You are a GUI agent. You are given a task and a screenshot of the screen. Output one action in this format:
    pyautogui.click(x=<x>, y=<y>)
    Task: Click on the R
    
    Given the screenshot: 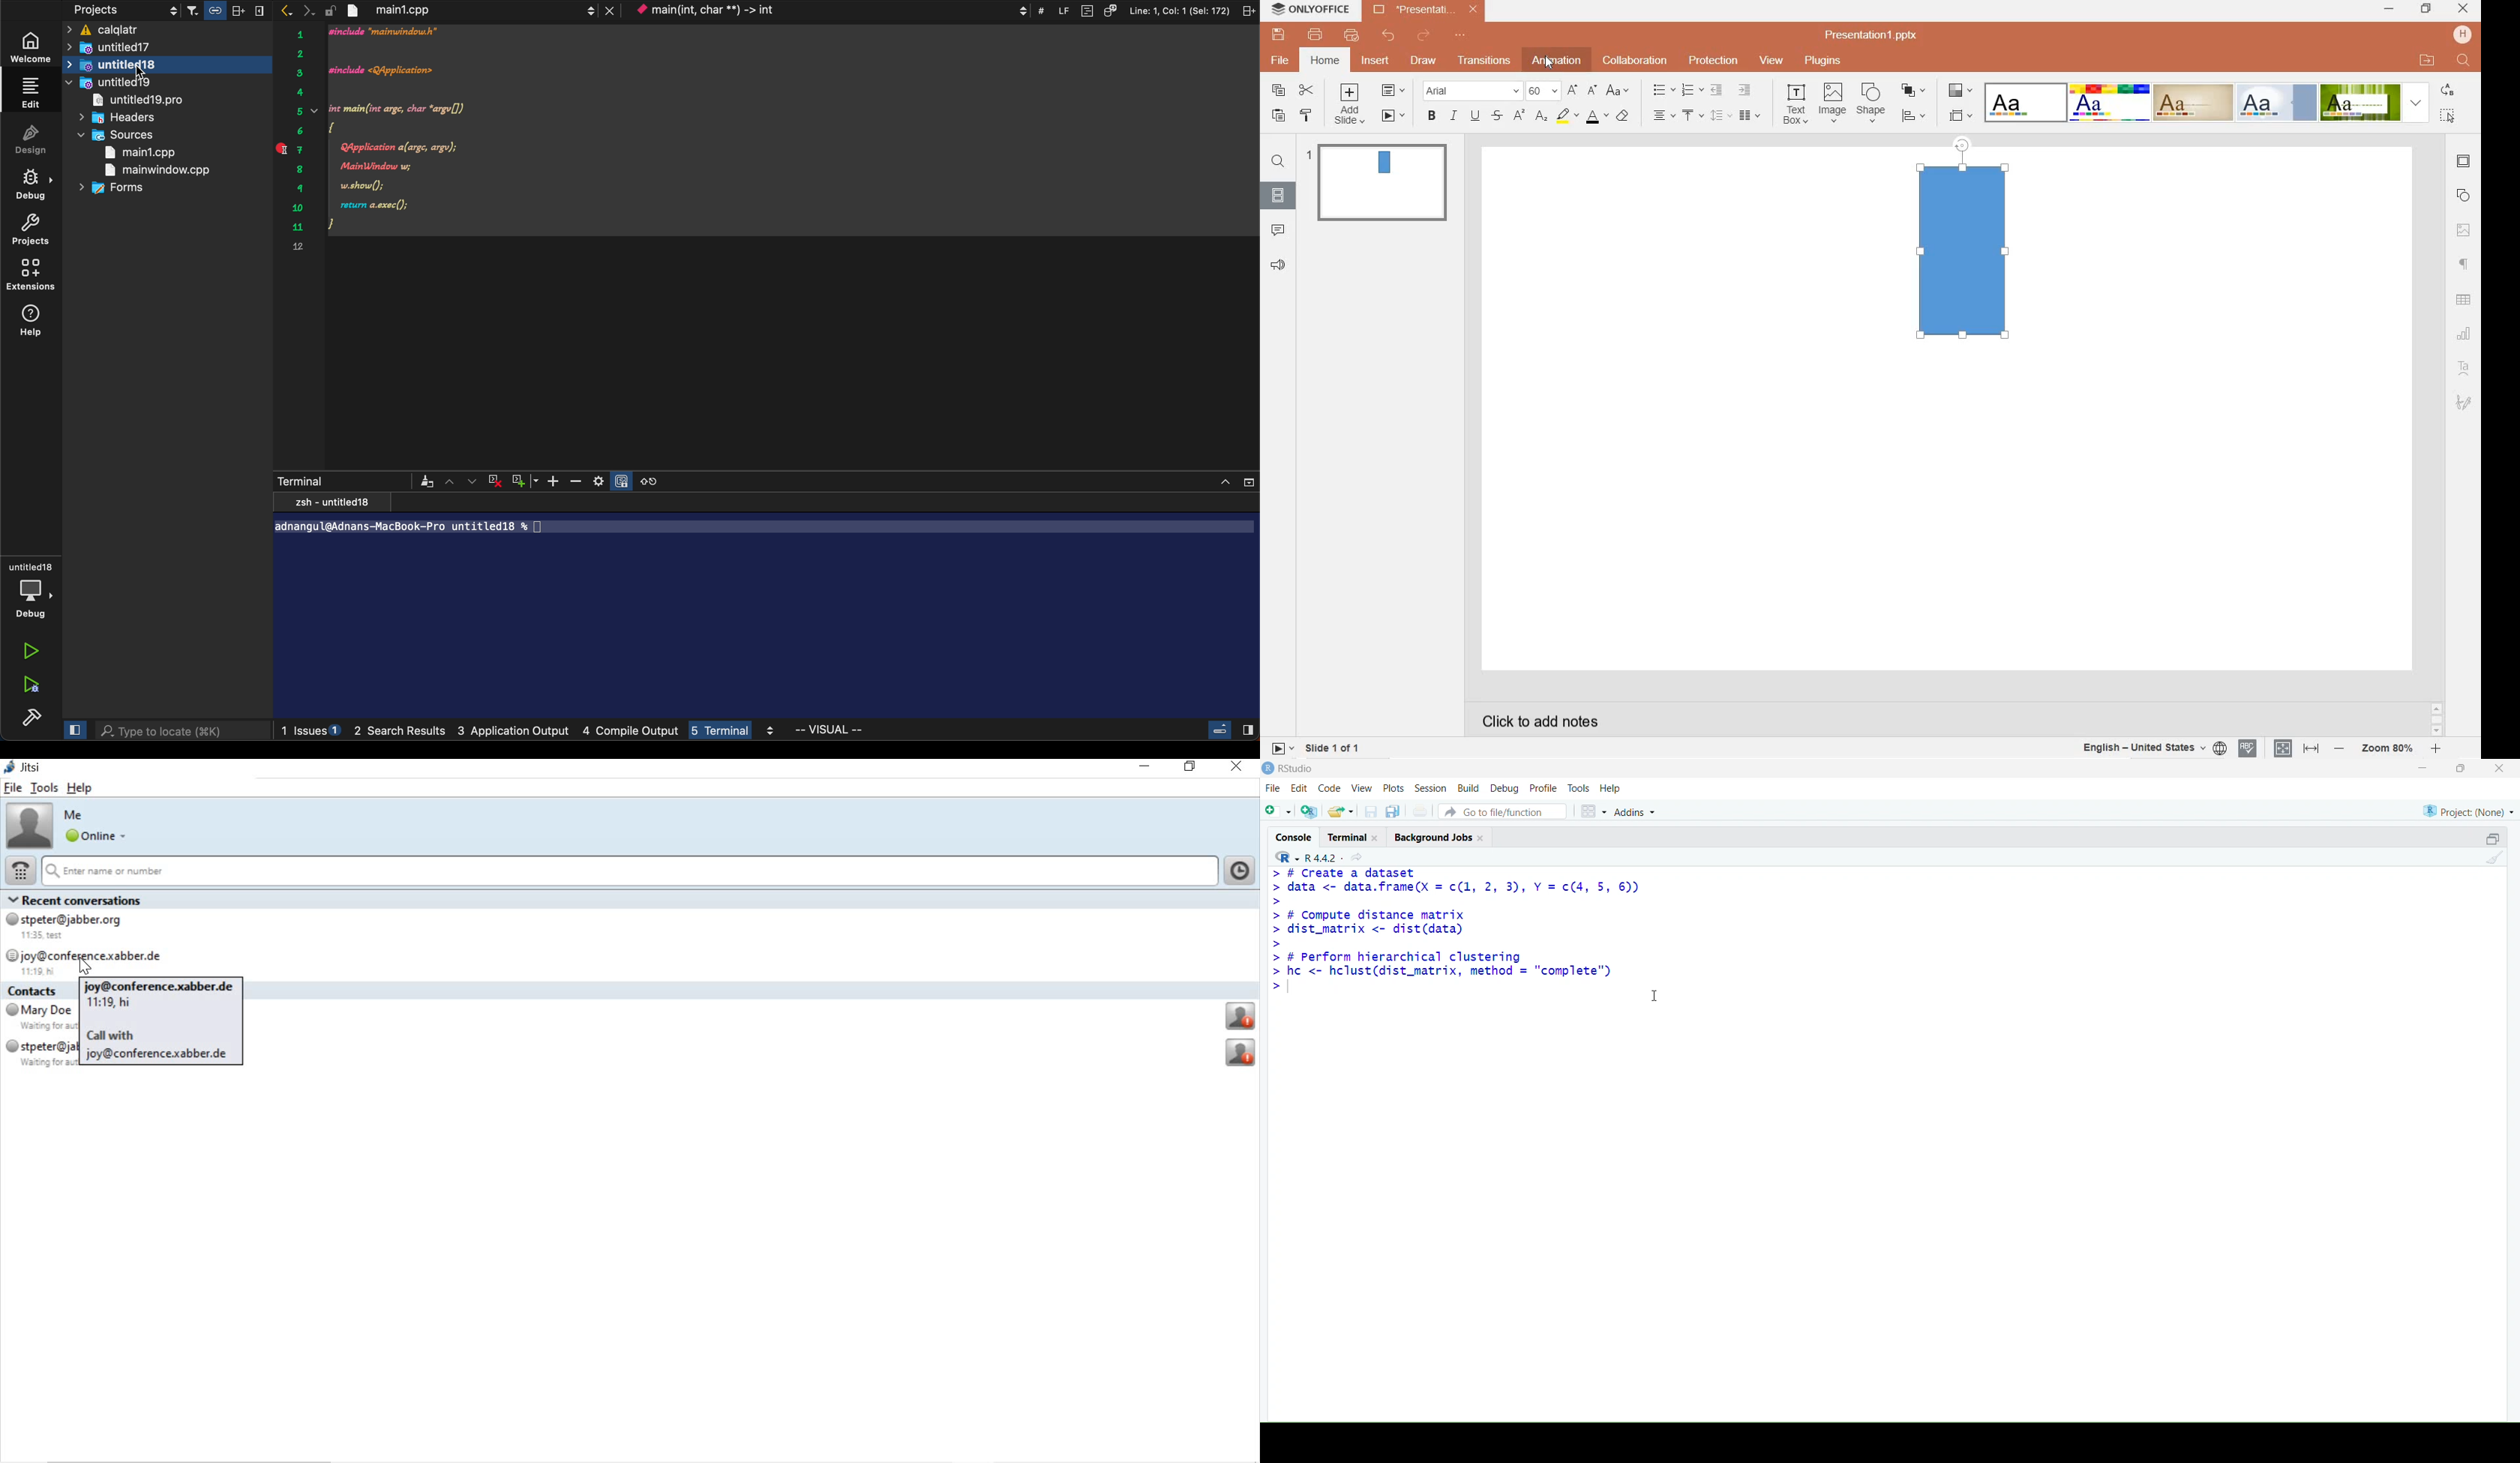 What is the action you would take?
    pyautogui.click(x=1284, y=858)
    